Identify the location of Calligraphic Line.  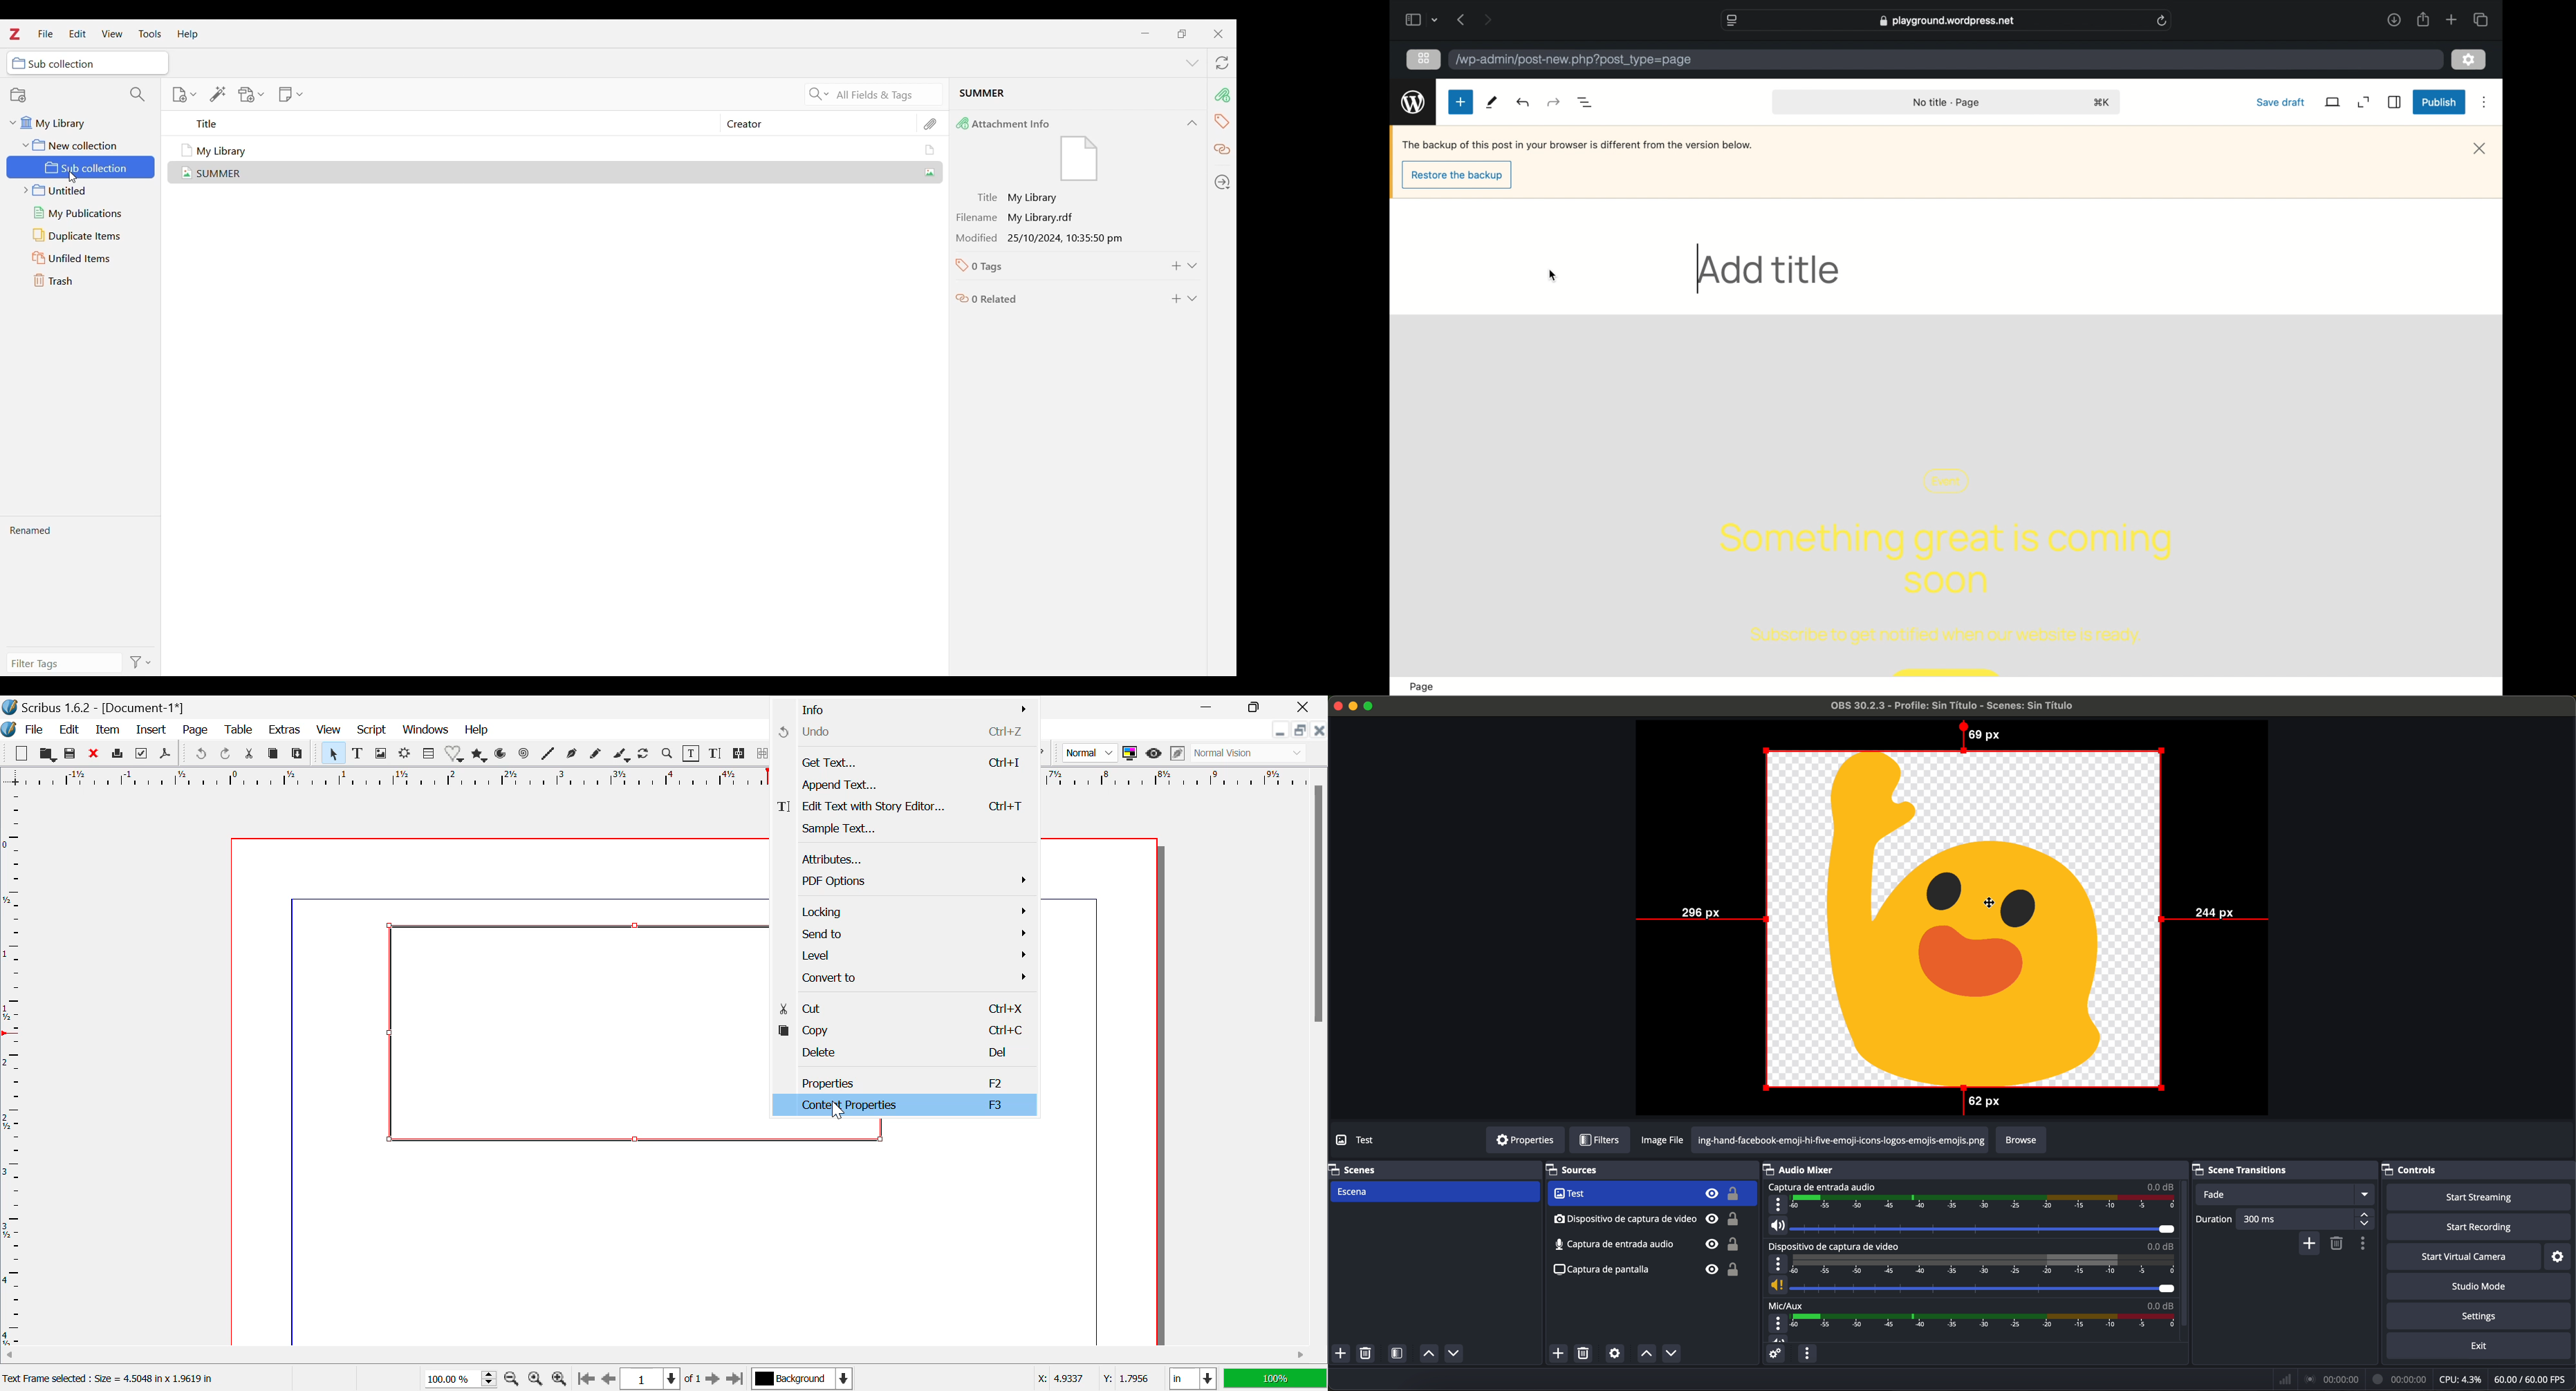
(621, 755).